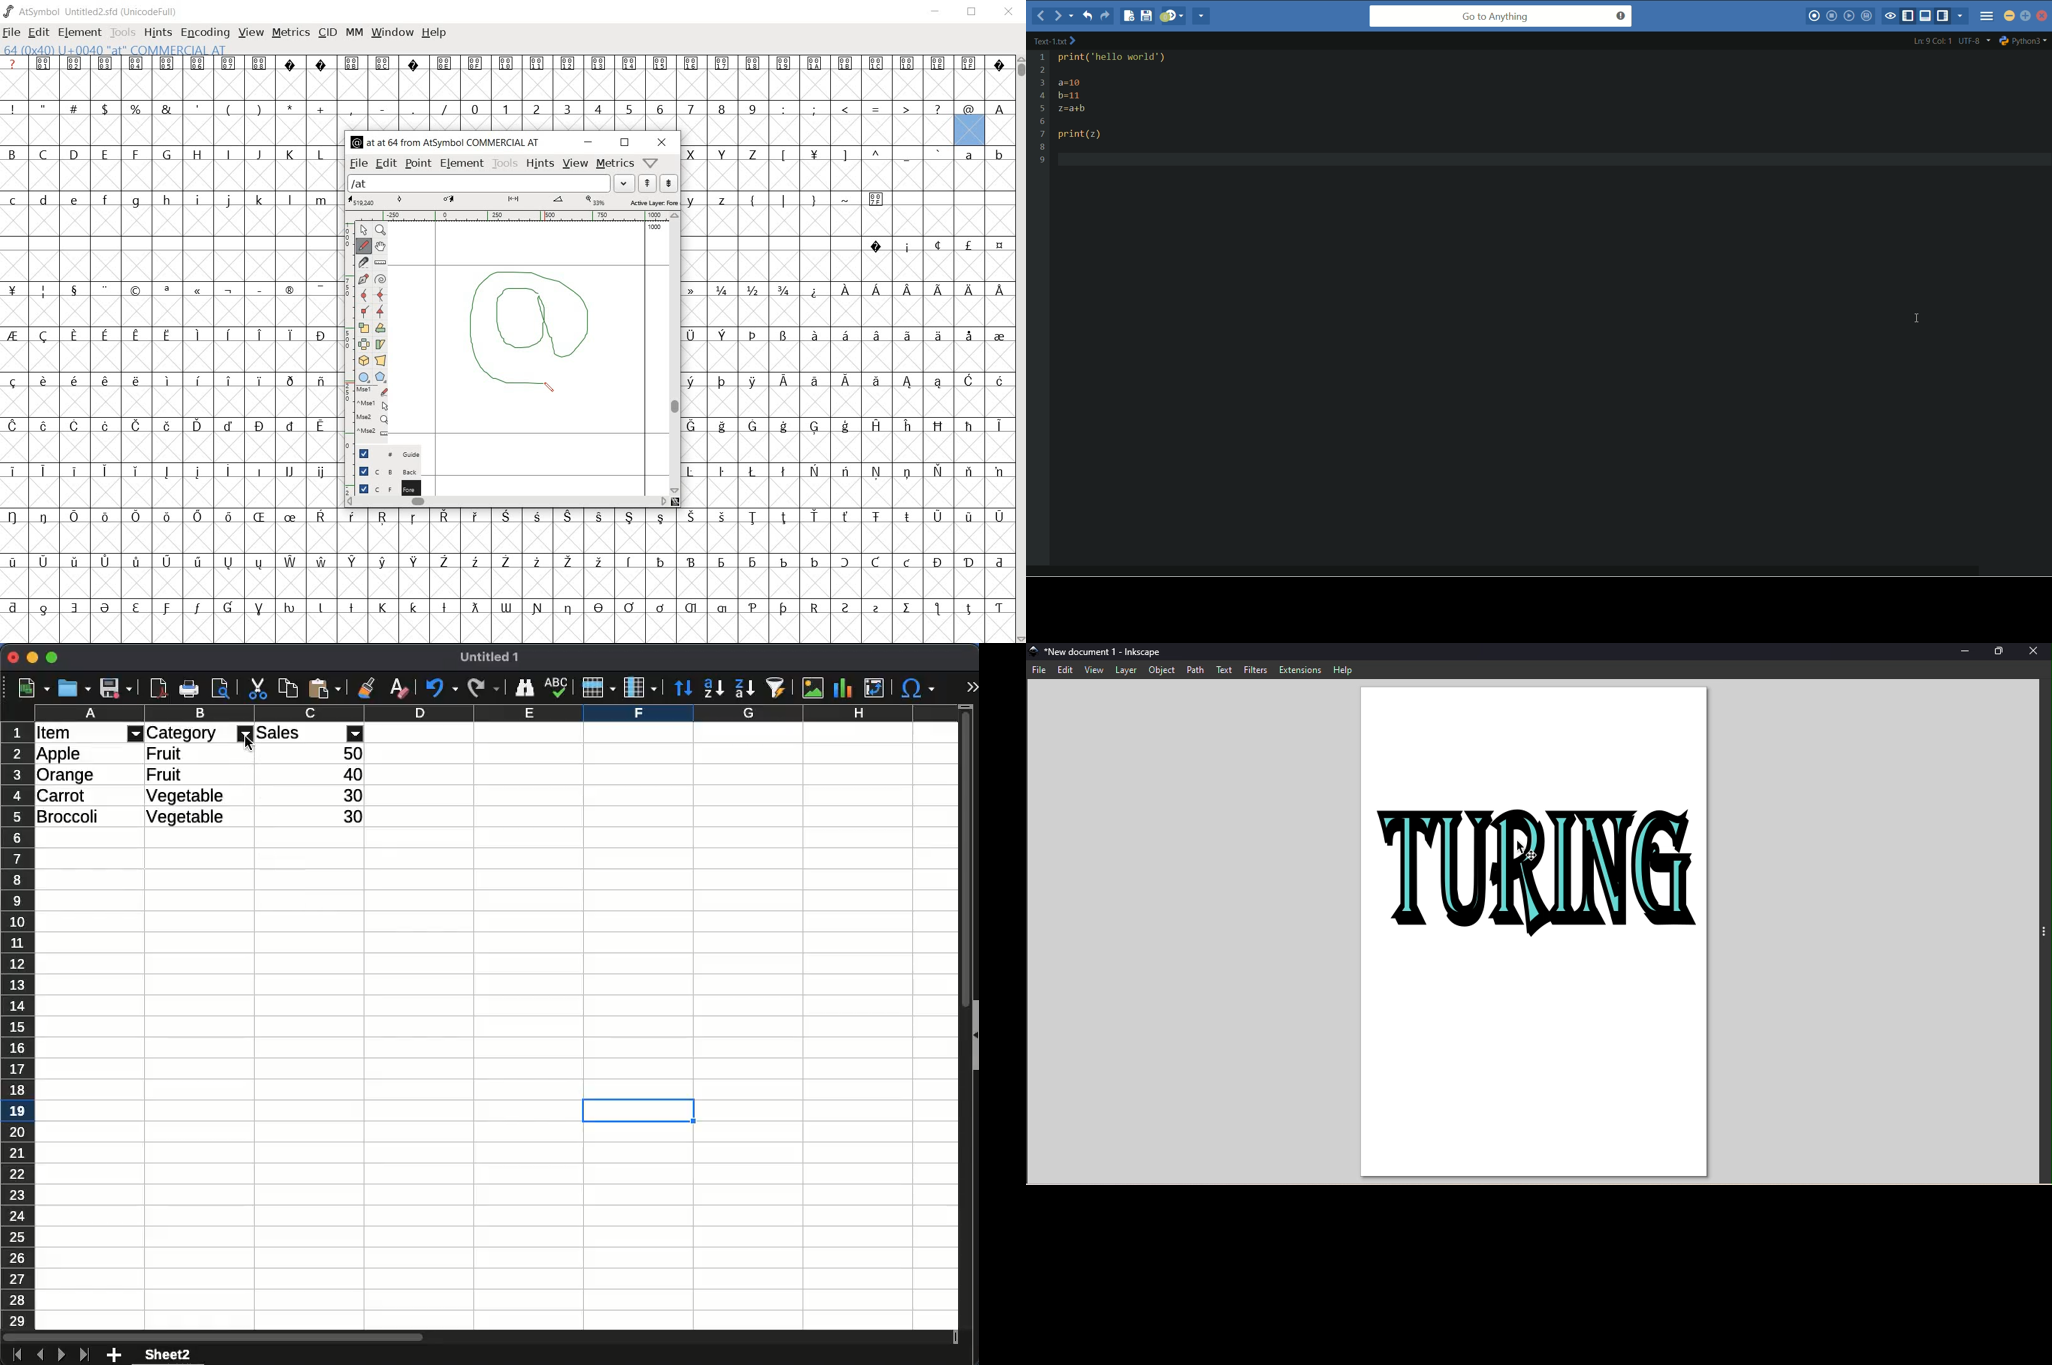 This screenshot has width=2072, height=1372. I want to click on MINIMIZE, so click(939, 14).